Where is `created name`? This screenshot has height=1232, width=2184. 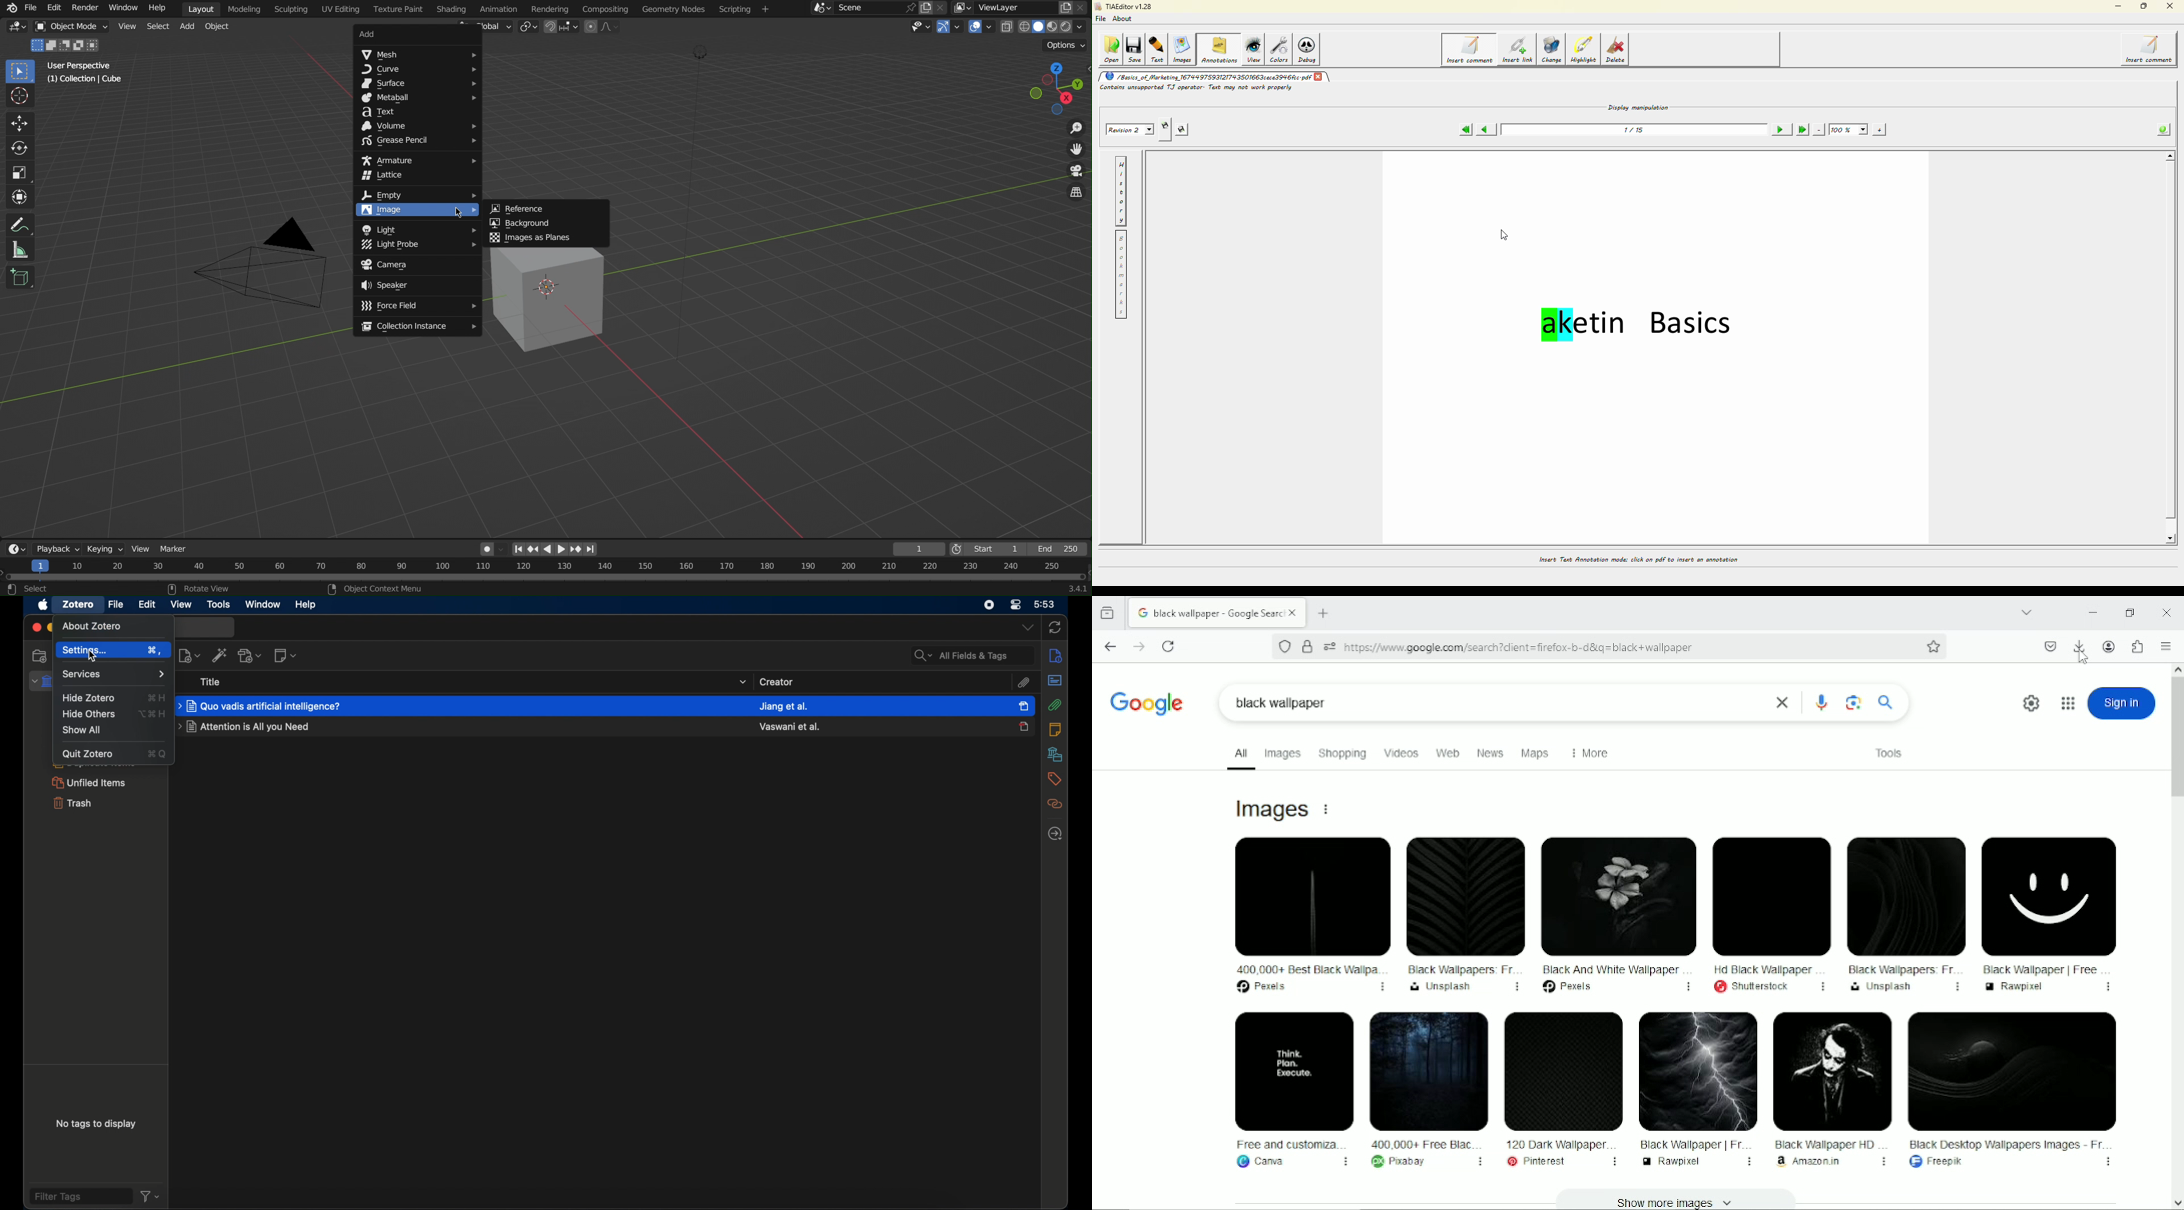 created name is located at coordinates (789, 727).